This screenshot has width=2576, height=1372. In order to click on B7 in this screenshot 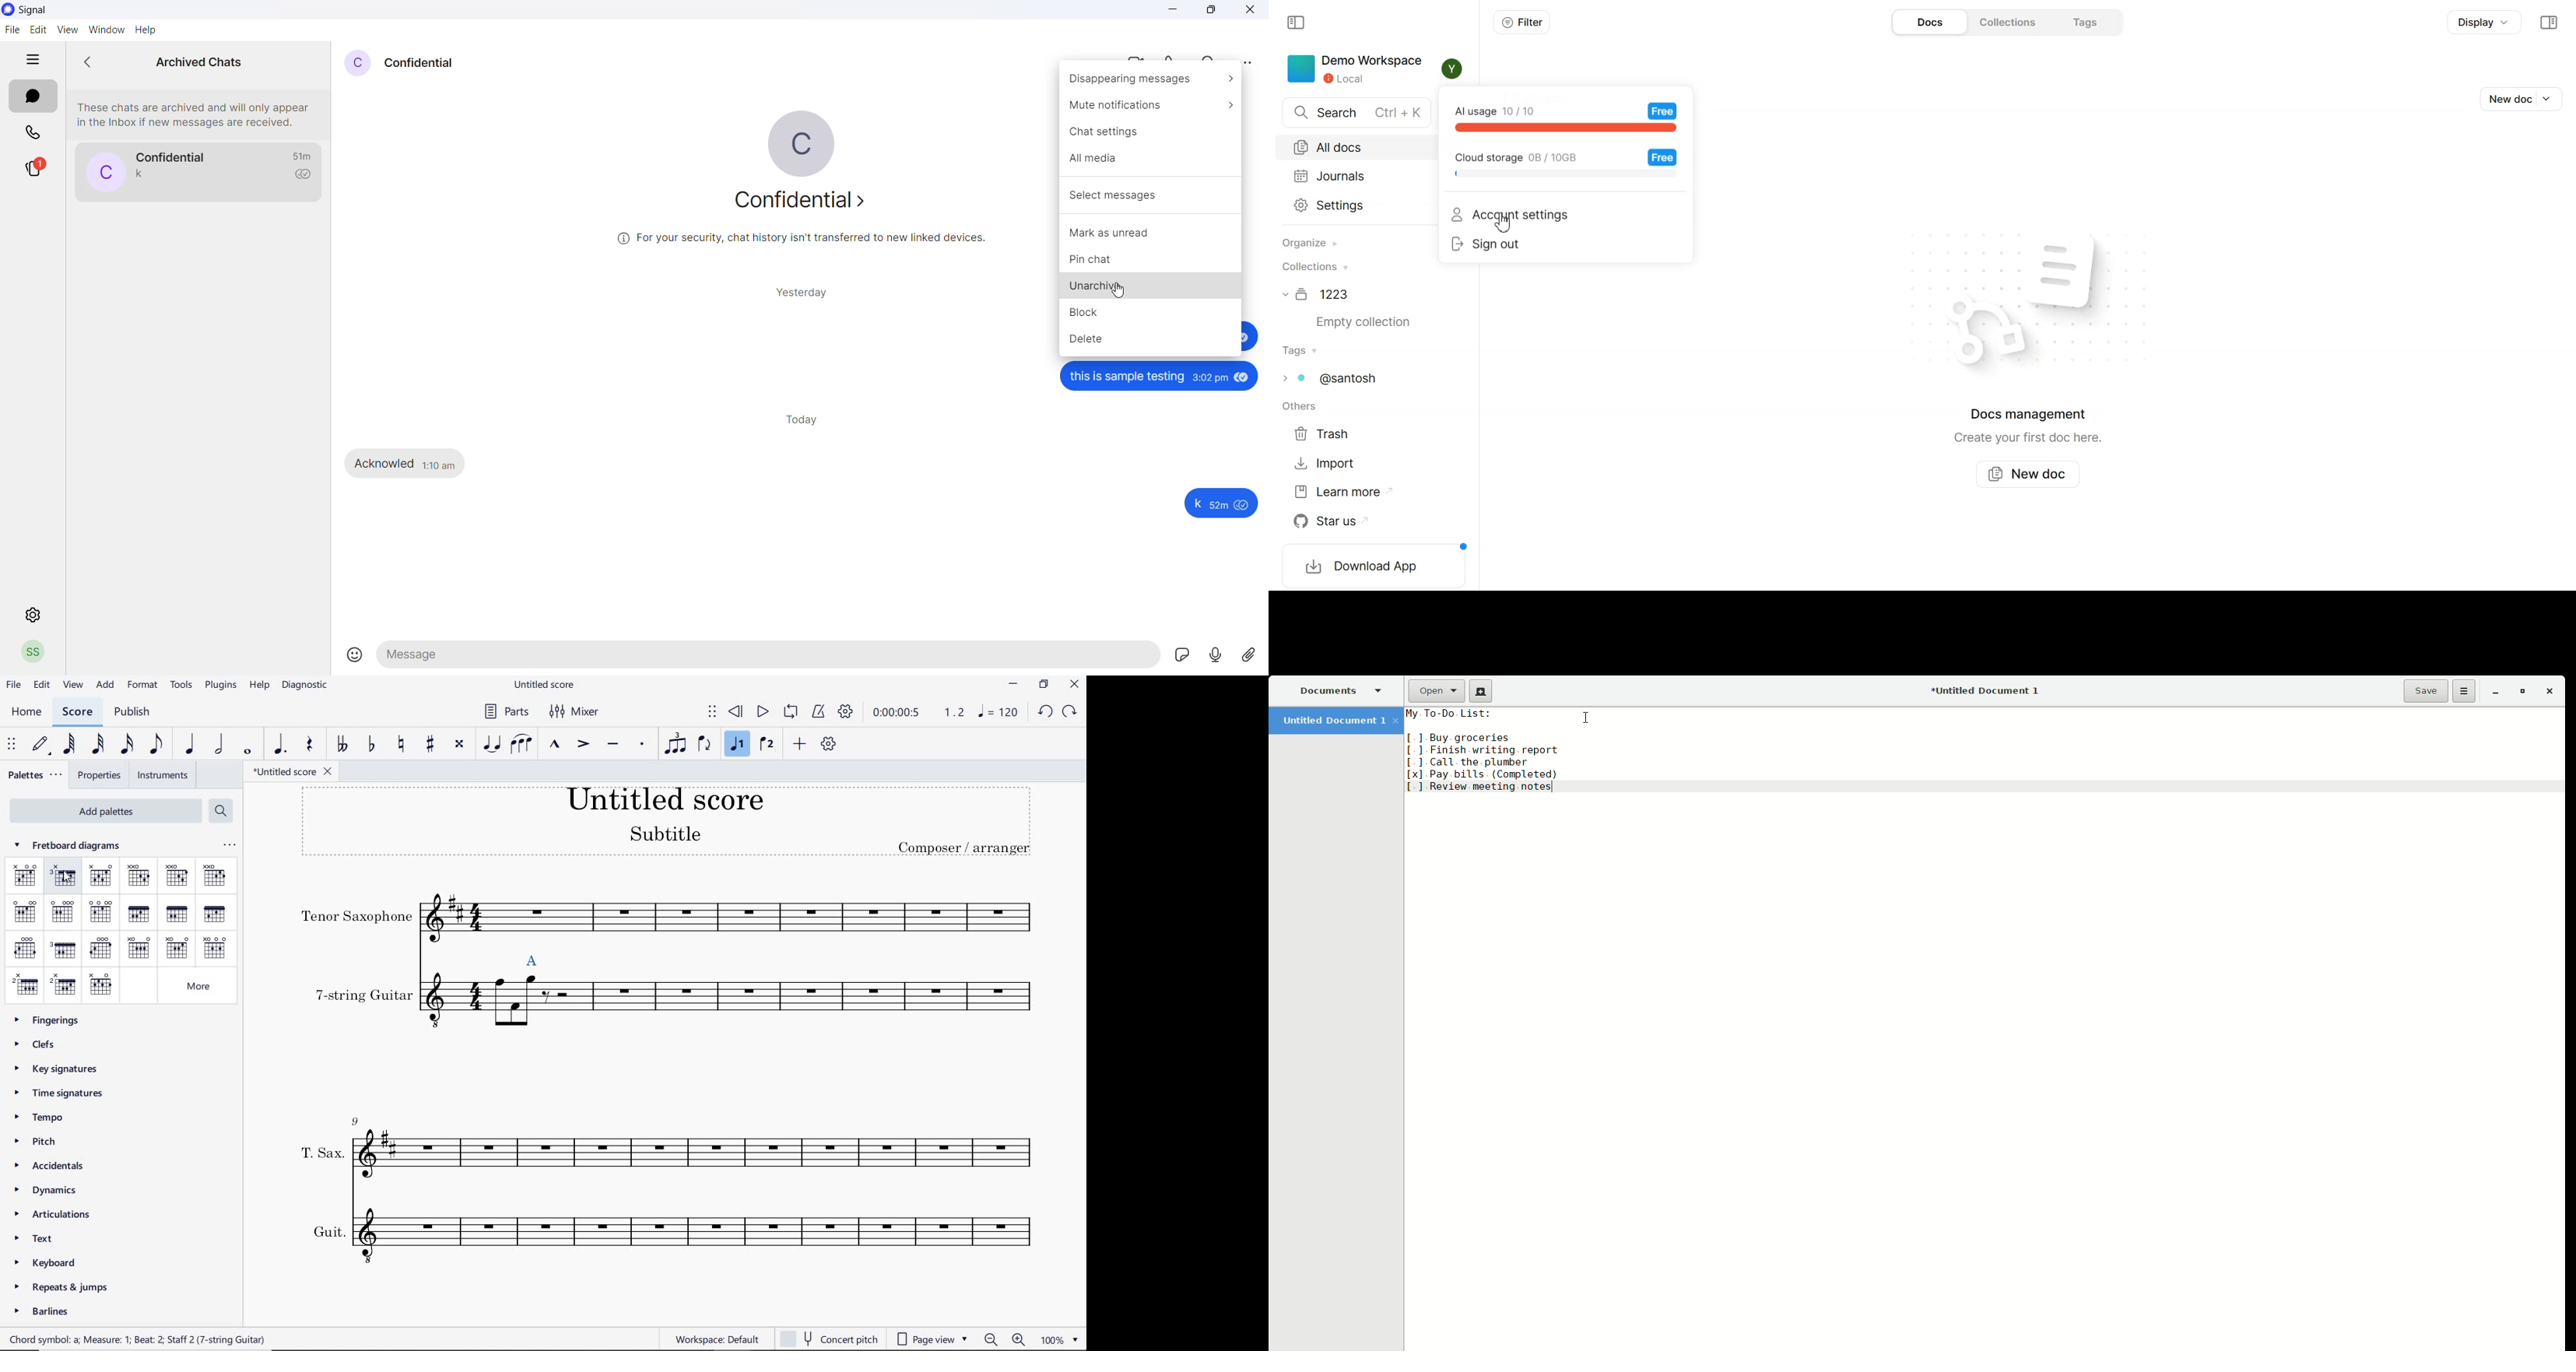, I will do `click(102, 985)`.